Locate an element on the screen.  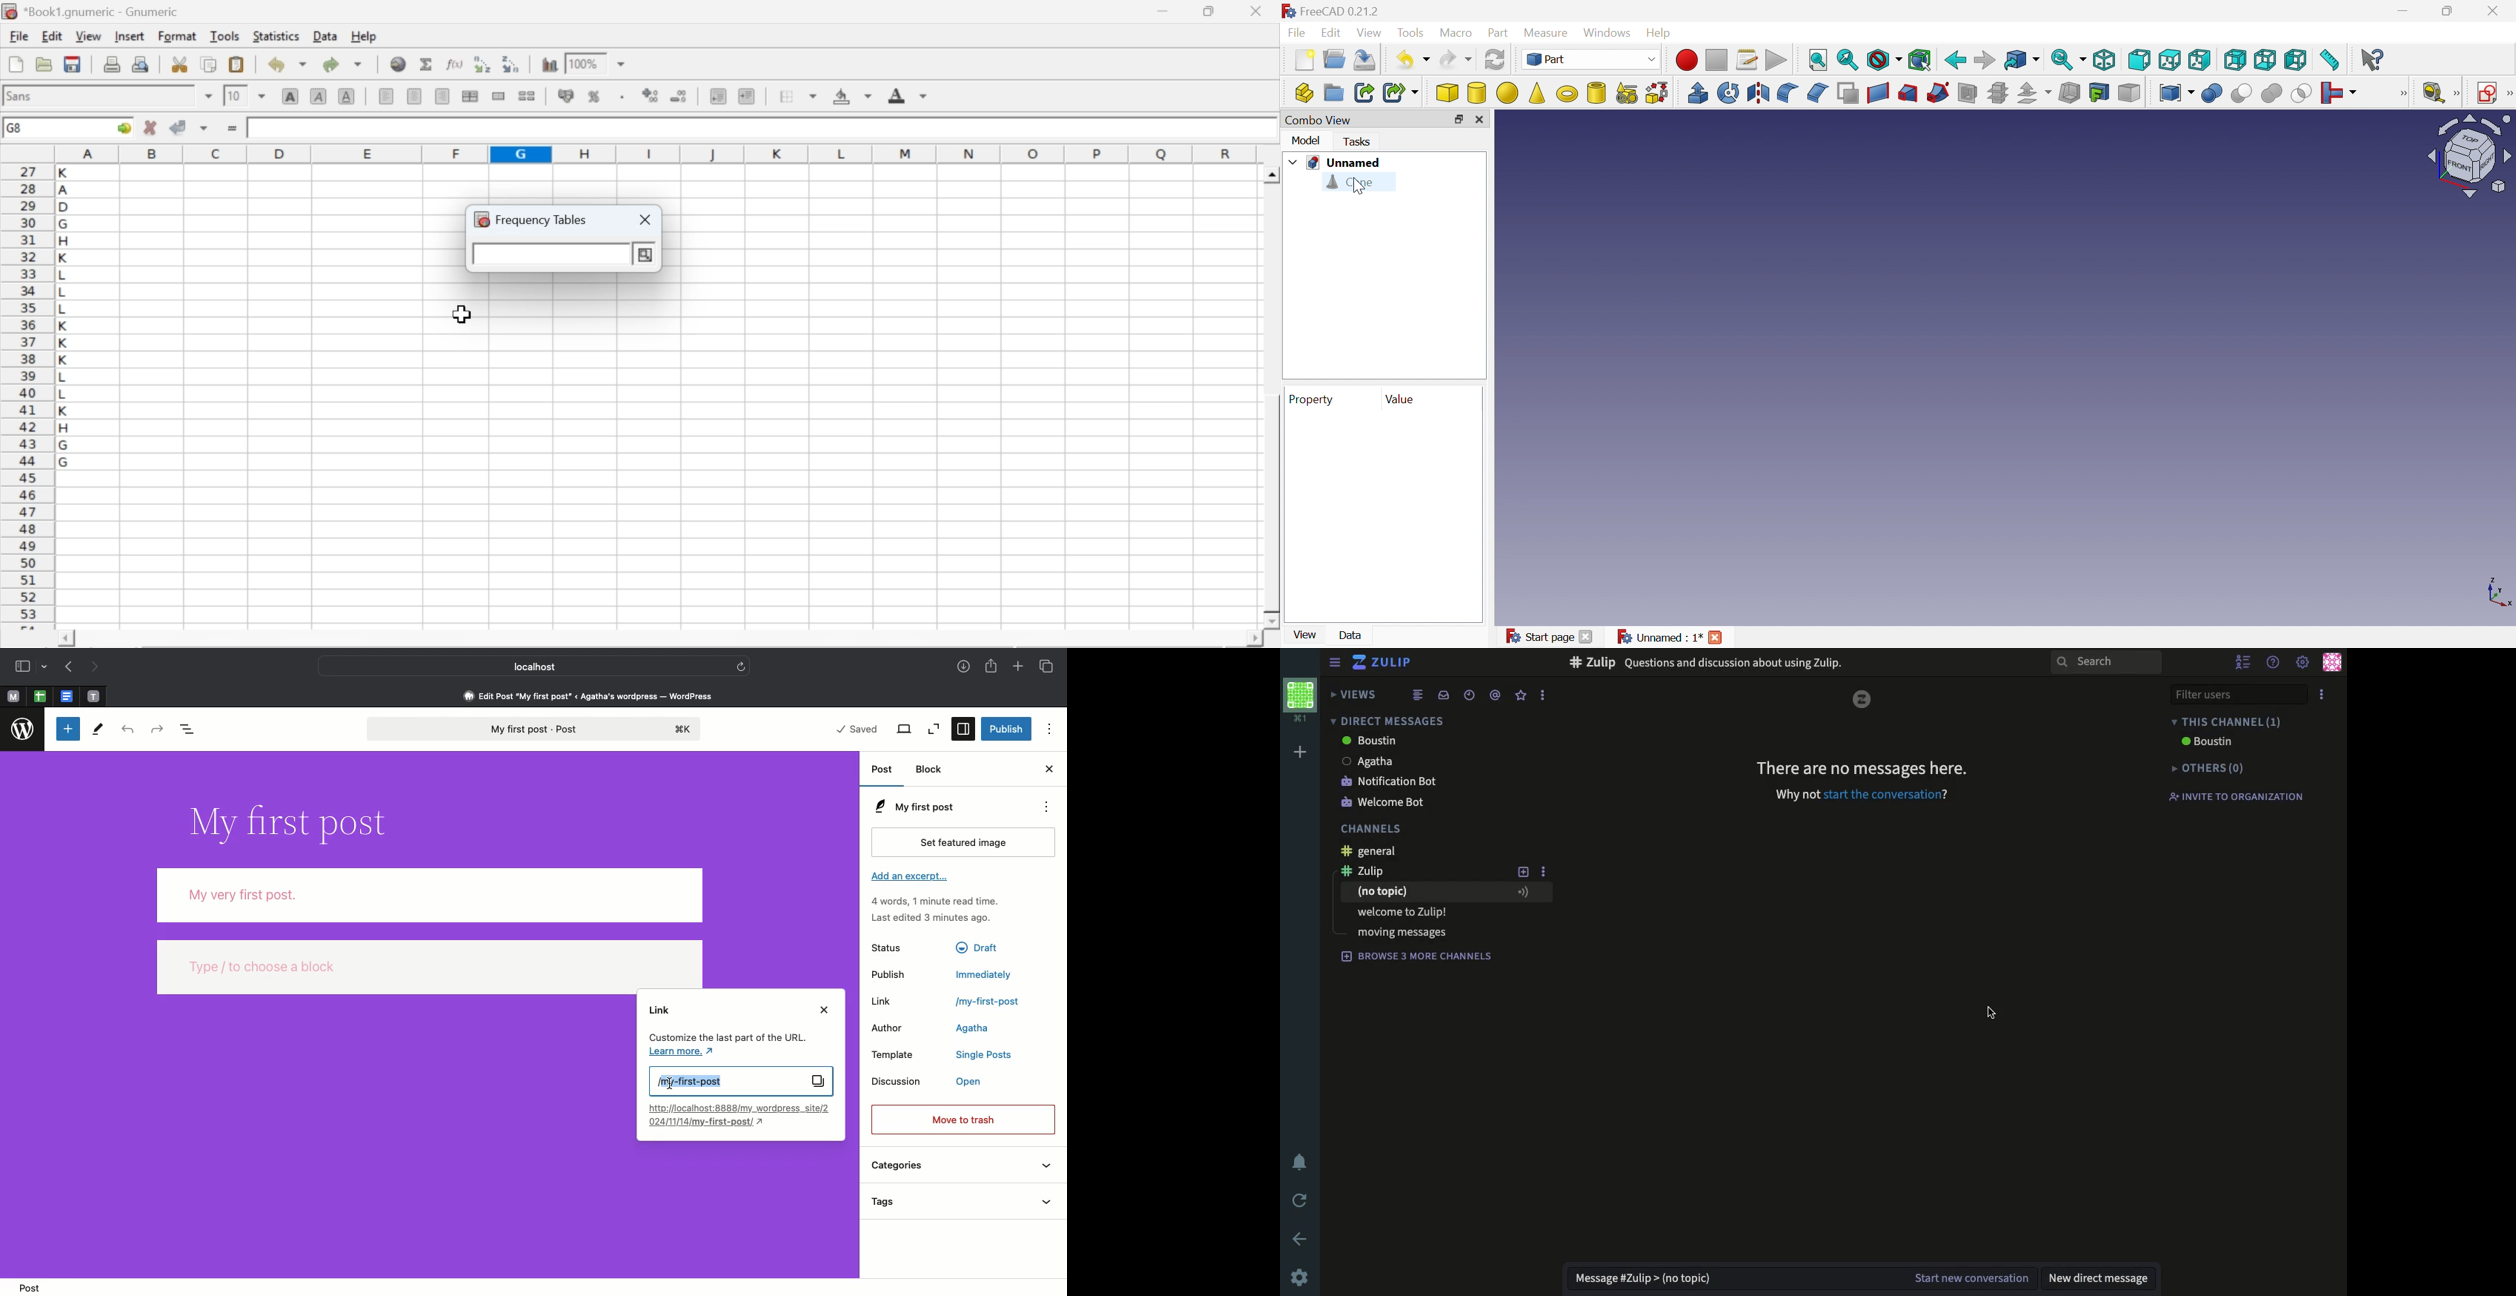
Right is located at coordinates (2200, 60).